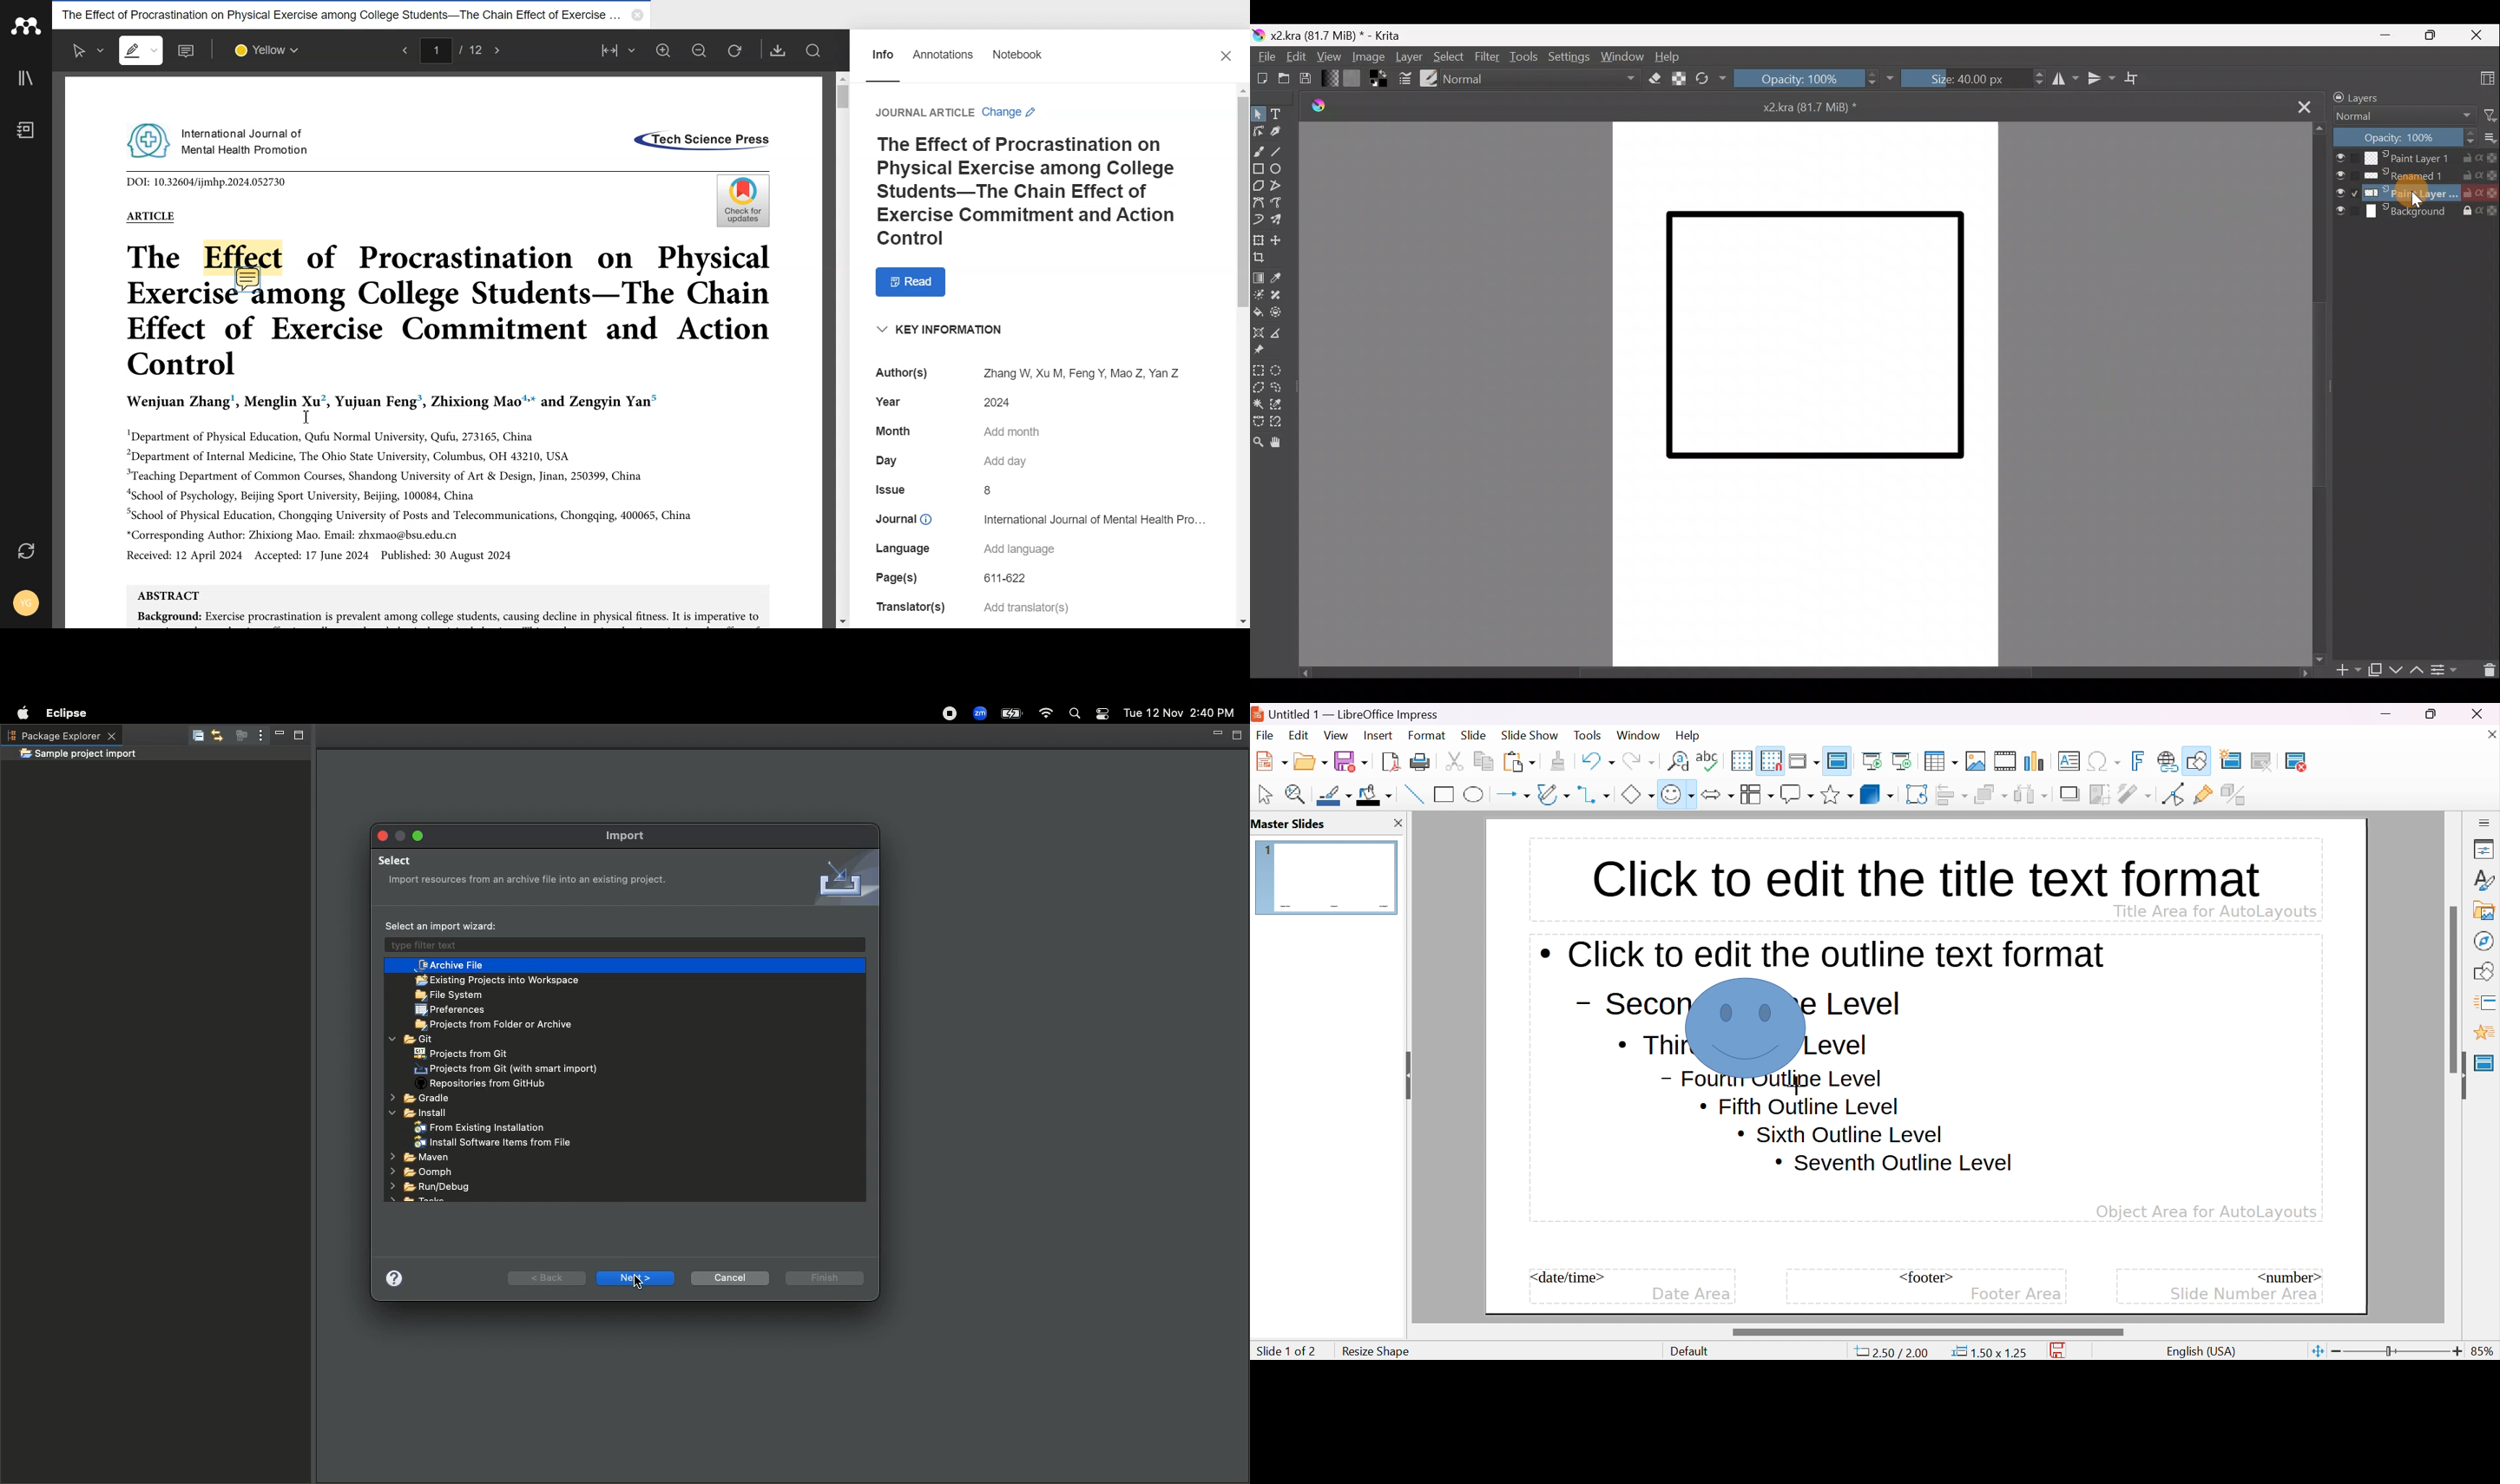 Image resolution: width=2520 pixels, height=1484 pixels. Describe the element at coordinates (1300, 735) in the screenshot. I see `edit` at that location.